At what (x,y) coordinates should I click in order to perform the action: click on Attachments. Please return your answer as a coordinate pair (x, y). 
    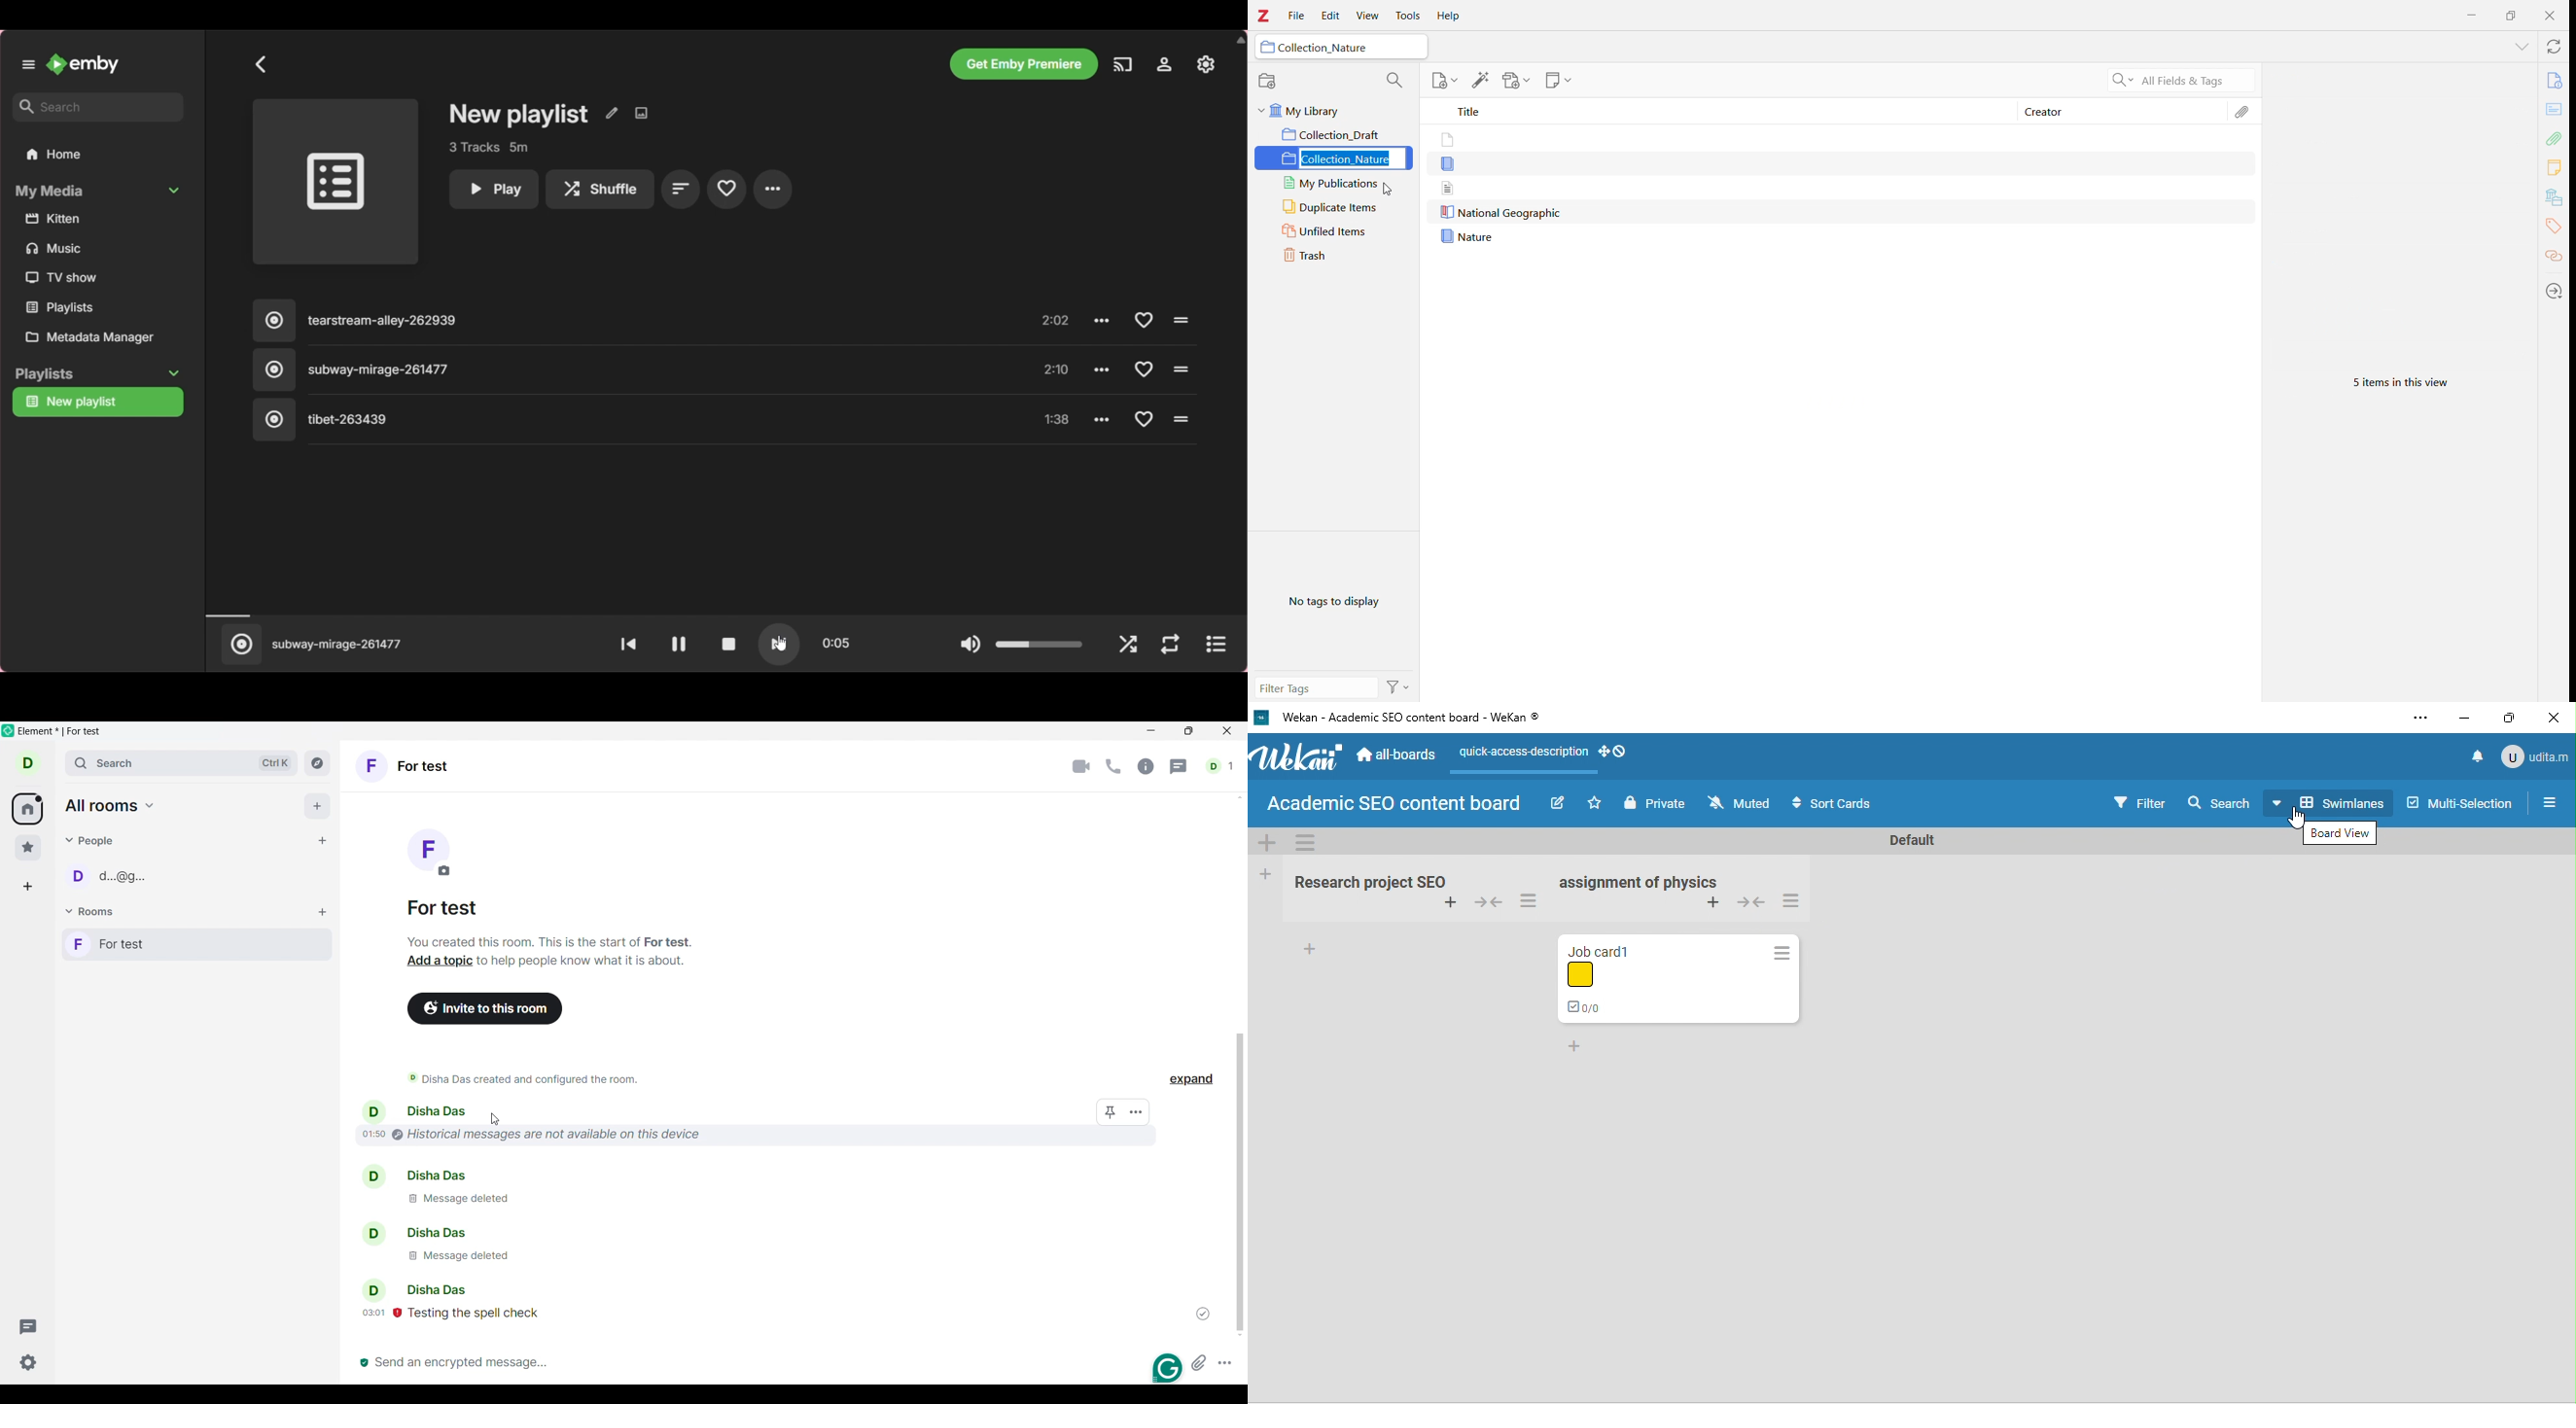
    Looking at the image, I should click on (2243, 110).